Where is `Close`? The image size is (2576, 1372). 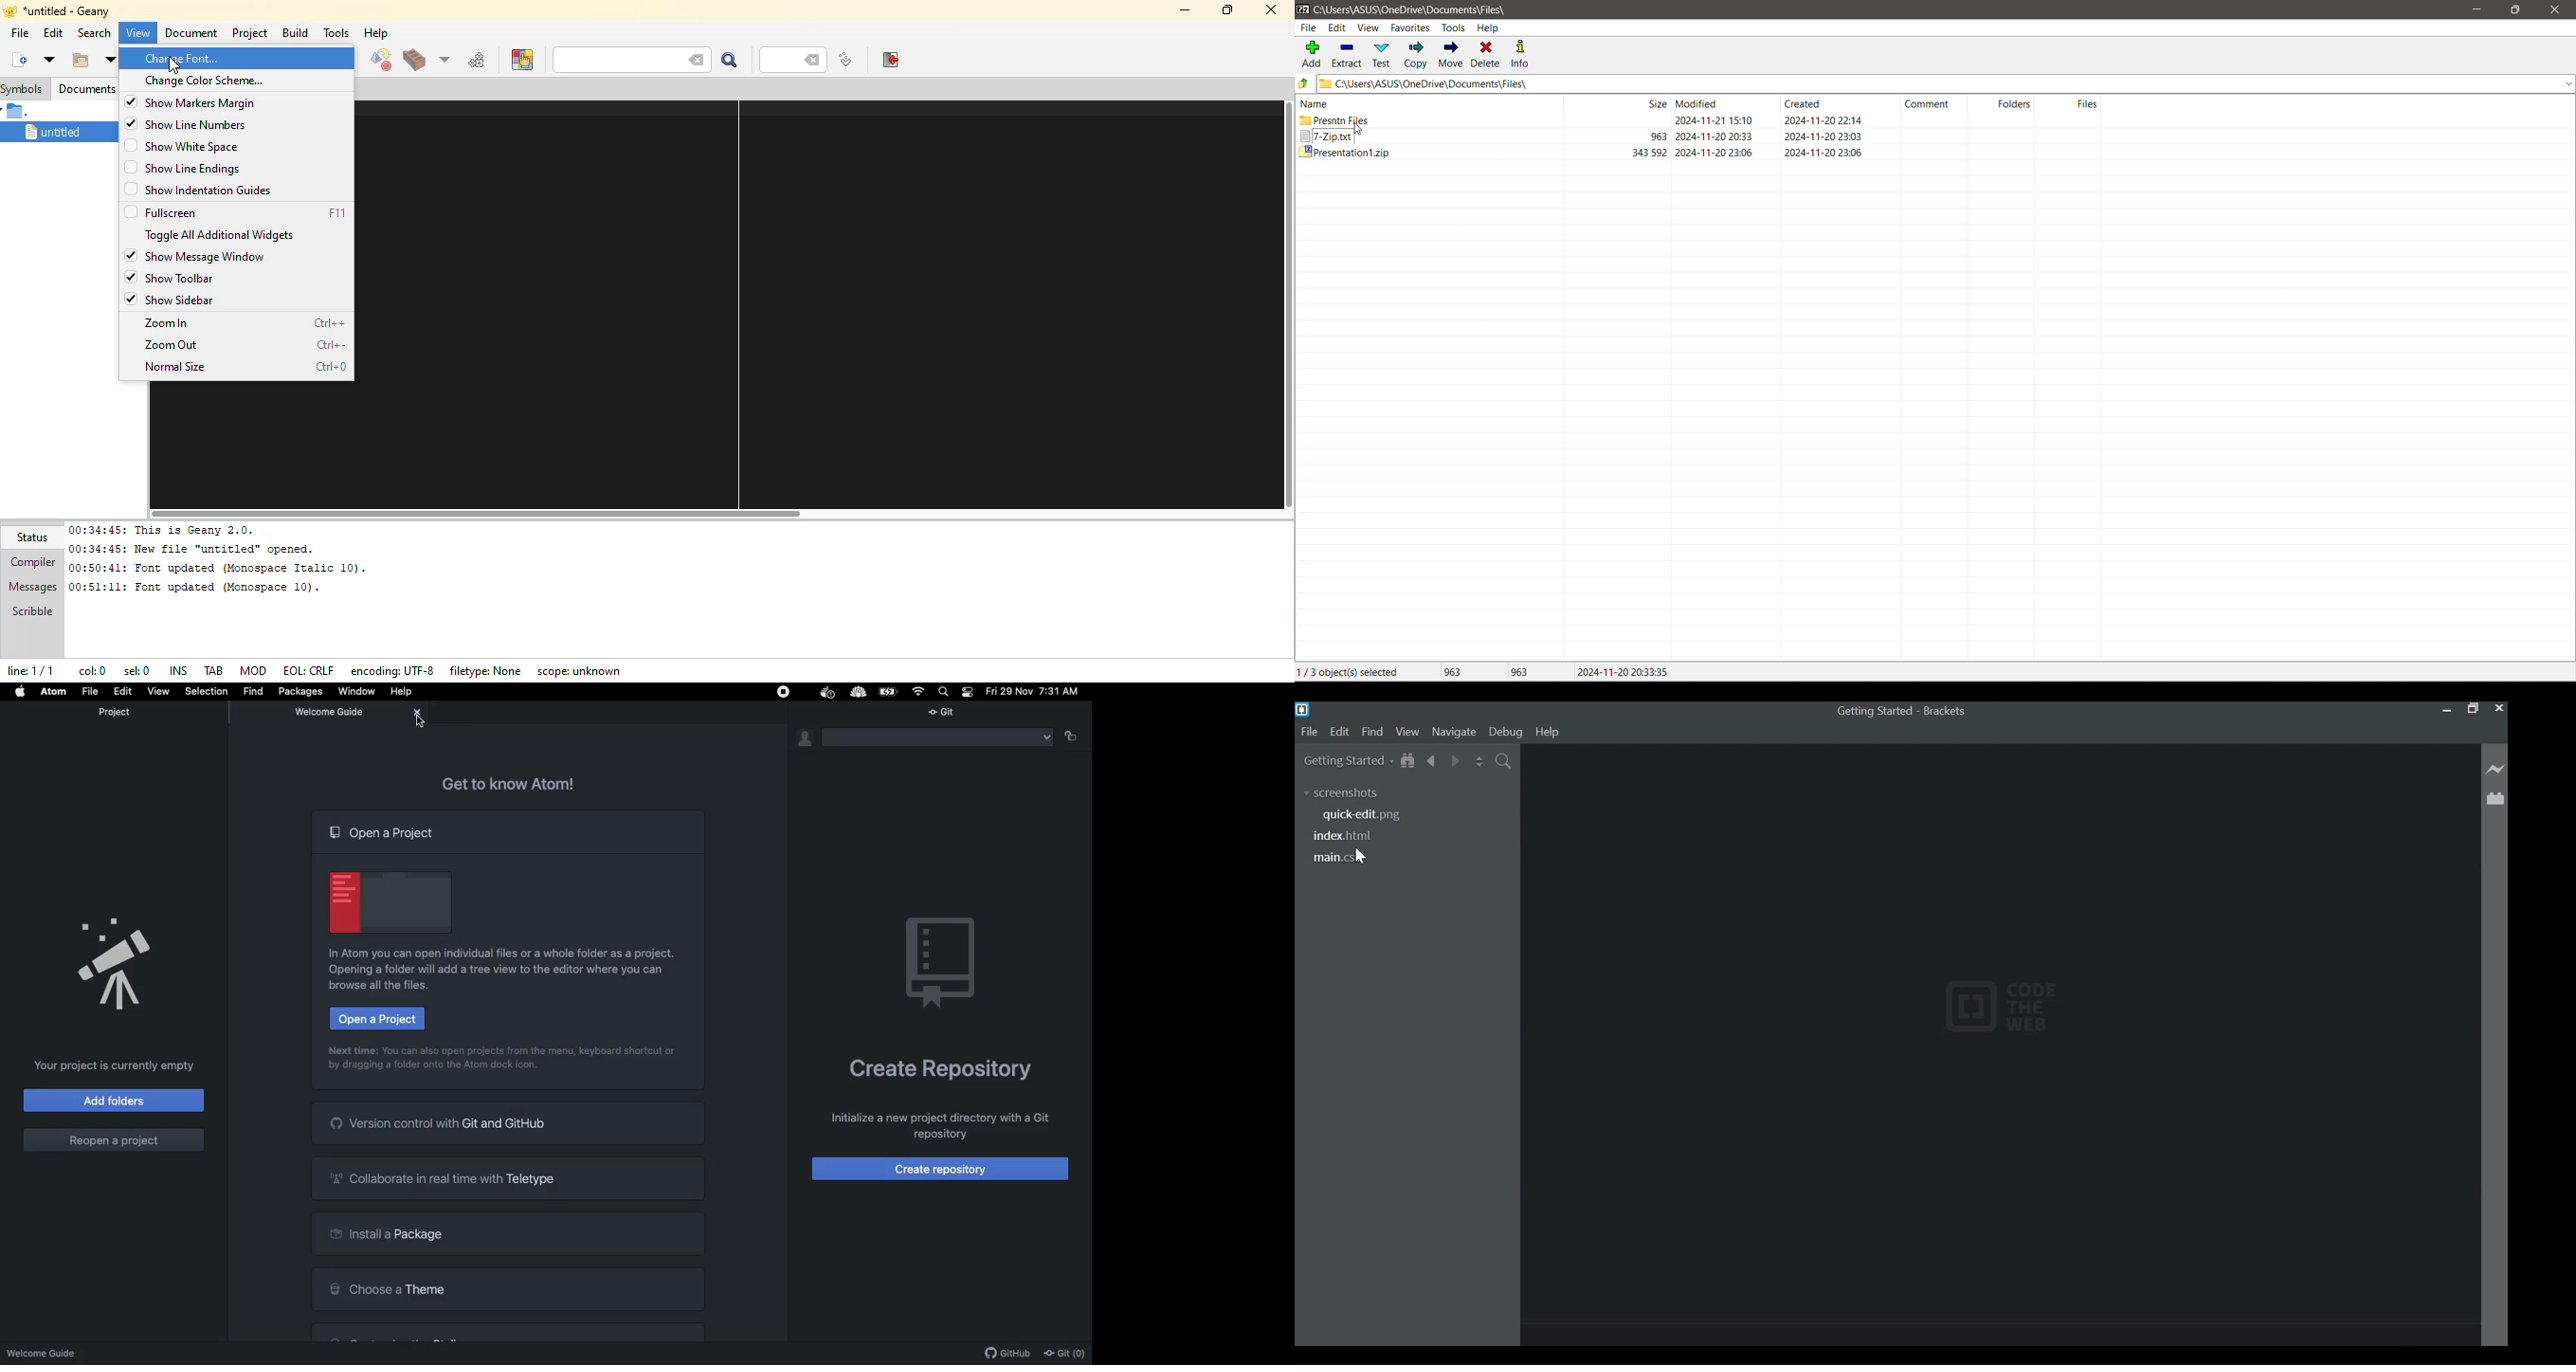 Close is located at coordinates (2557, 10).